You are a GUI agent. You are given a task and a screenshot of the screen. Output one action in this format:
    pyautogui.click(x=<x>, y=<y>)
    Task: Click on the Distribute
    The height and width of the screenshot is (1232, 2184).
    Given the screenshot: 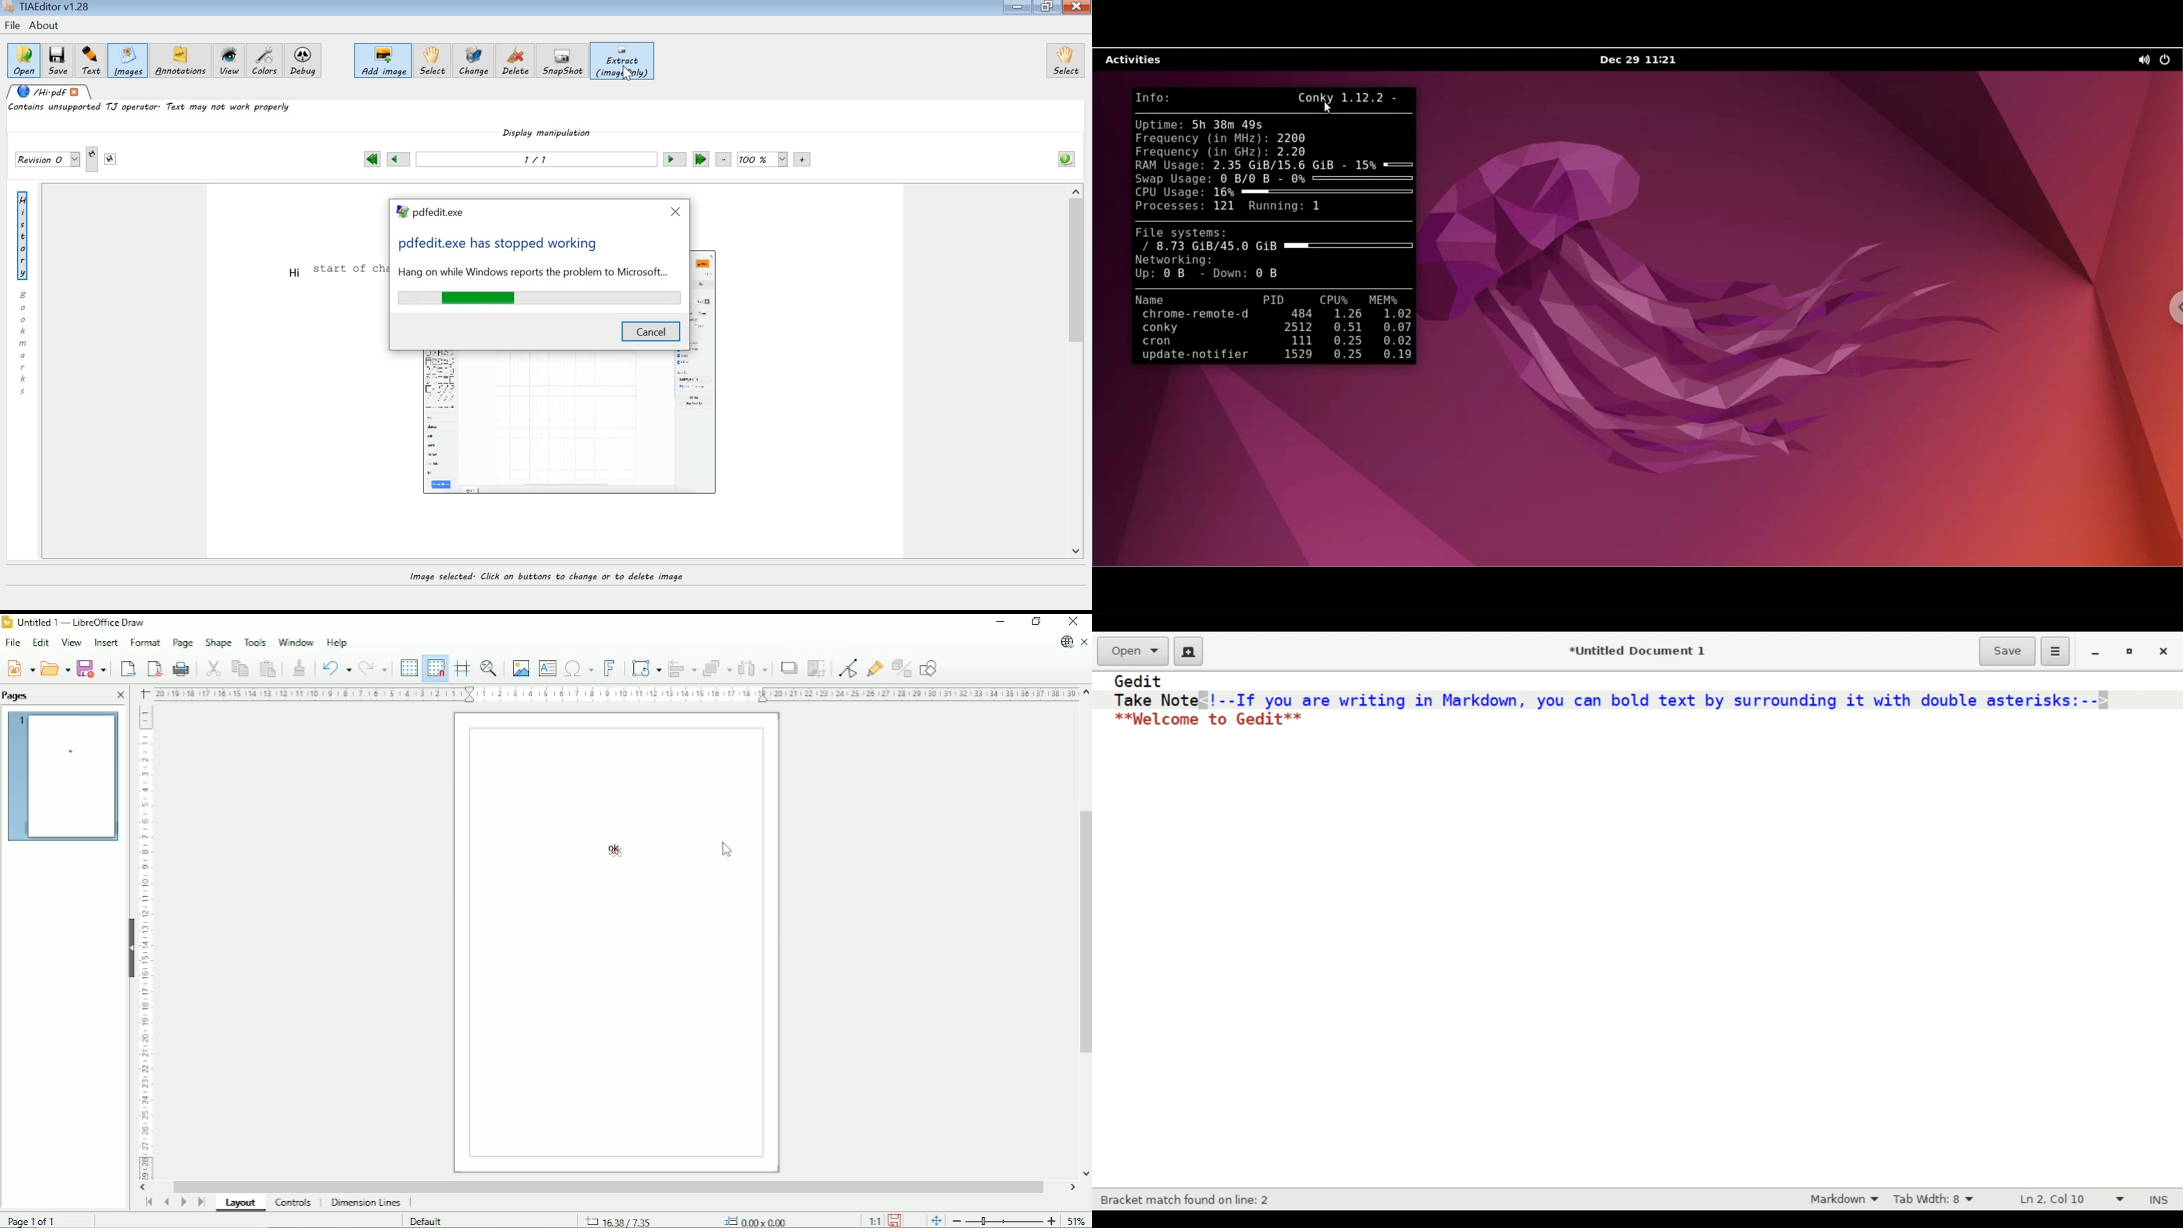 What is the action you would take?
    pyautogui.click(x=754, y=668)
    